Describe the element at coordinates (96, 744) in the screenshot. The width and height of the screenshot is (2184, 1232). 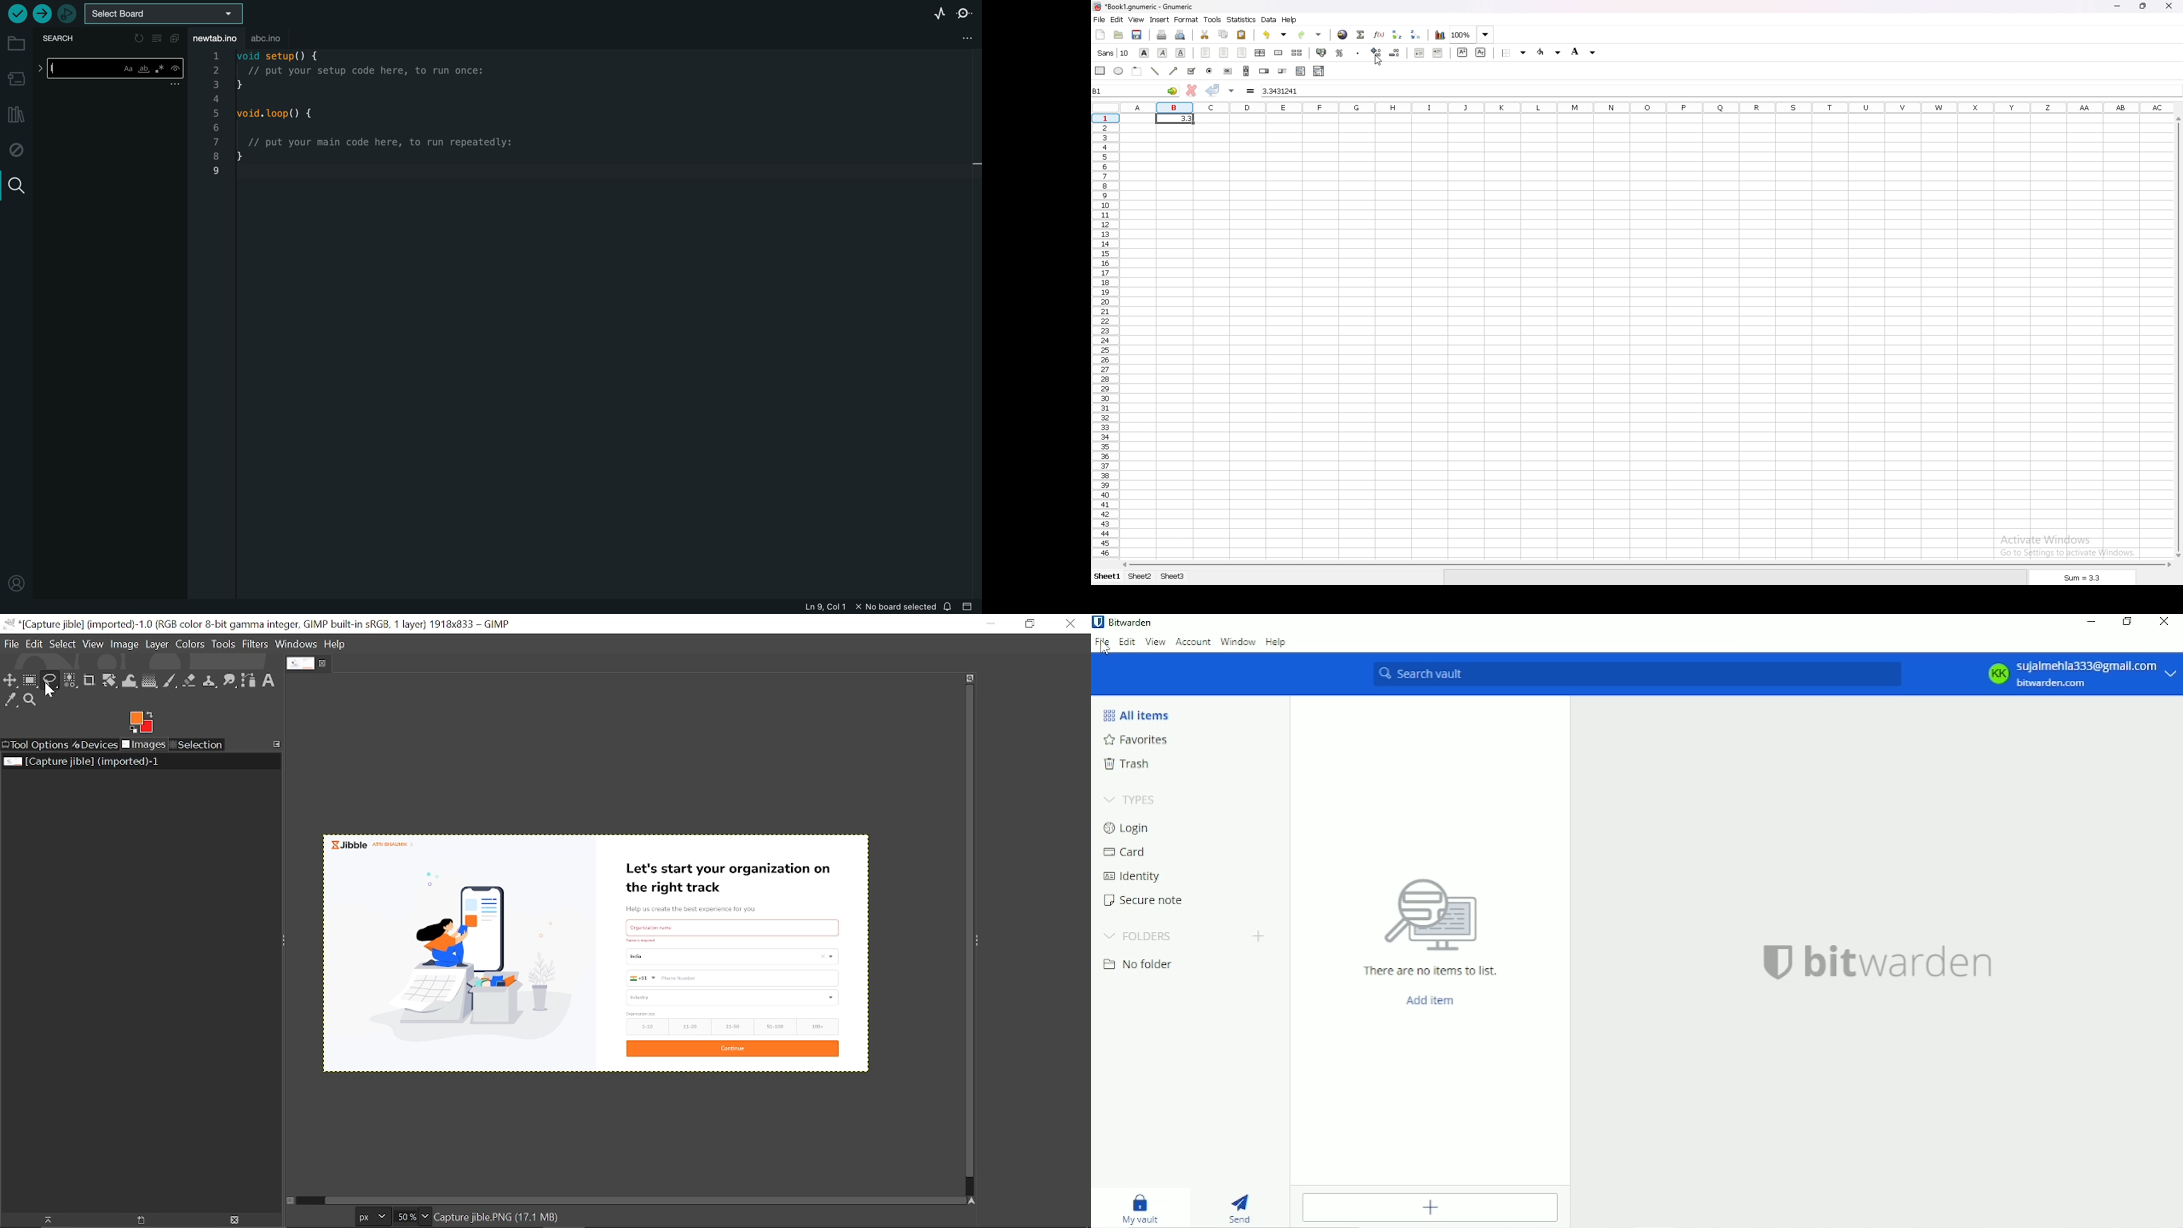
I see `Devices` at that location.